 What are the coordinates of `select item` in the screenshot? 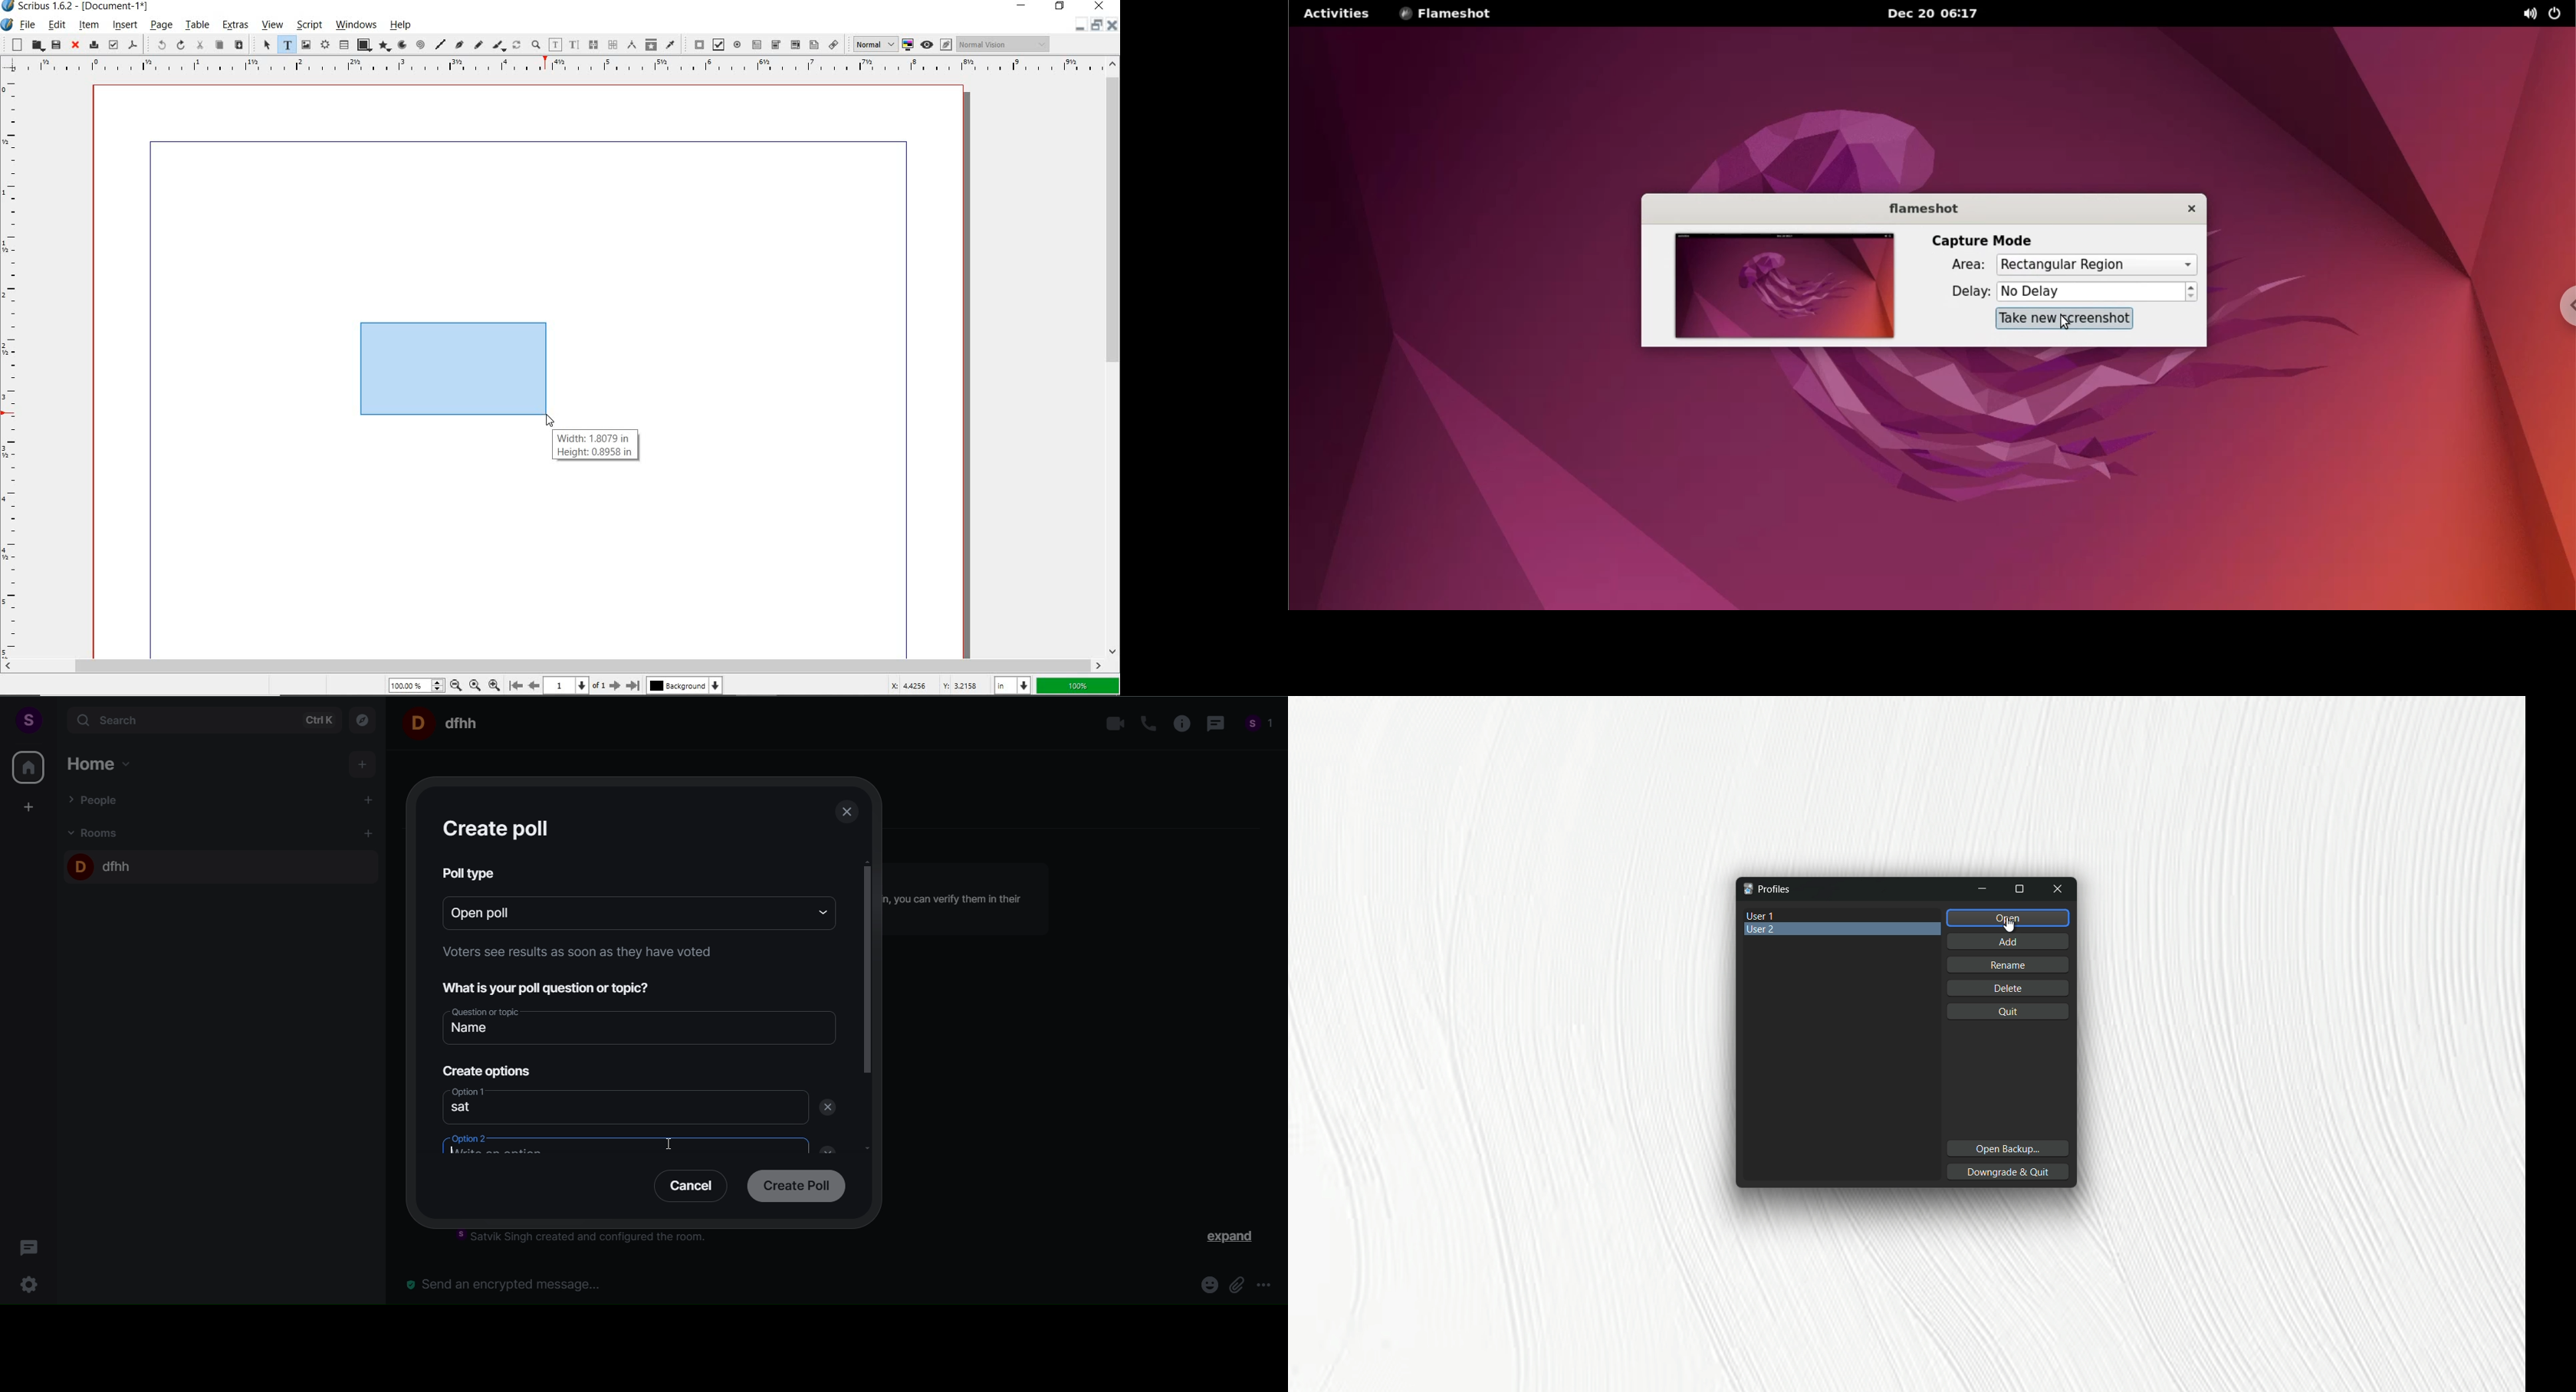 It's located at (266, 45).